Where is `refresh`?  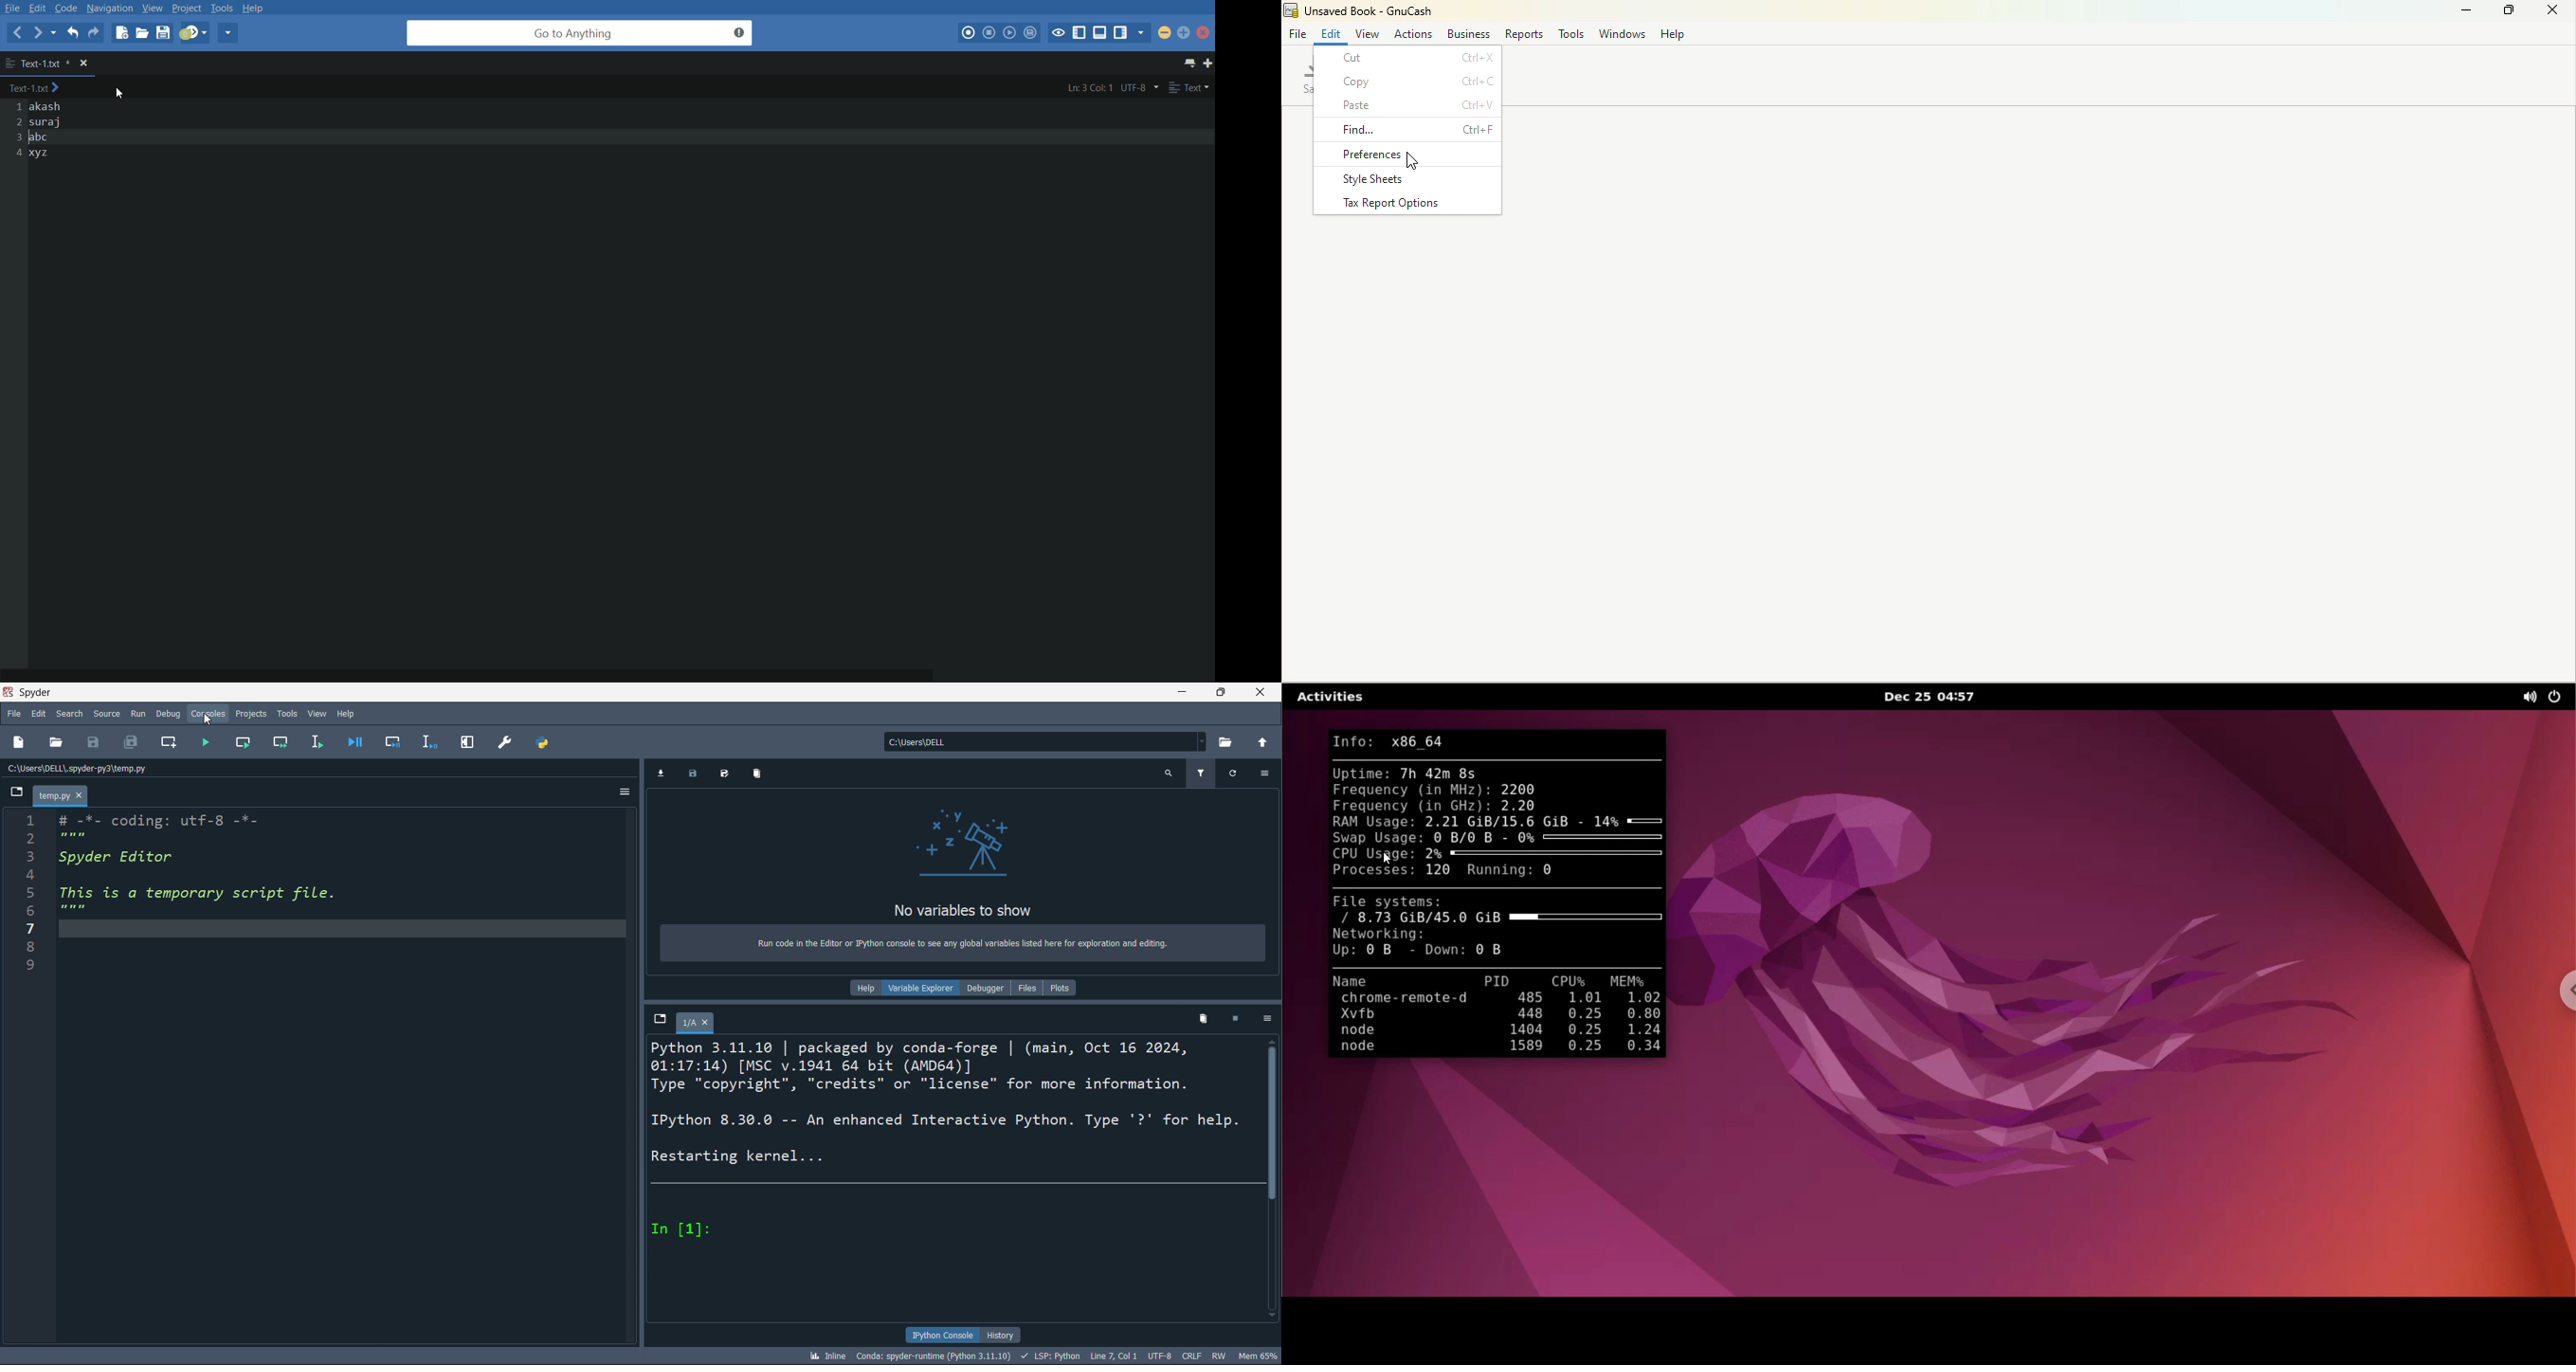 refresh is located at coordinates (1235, 774).